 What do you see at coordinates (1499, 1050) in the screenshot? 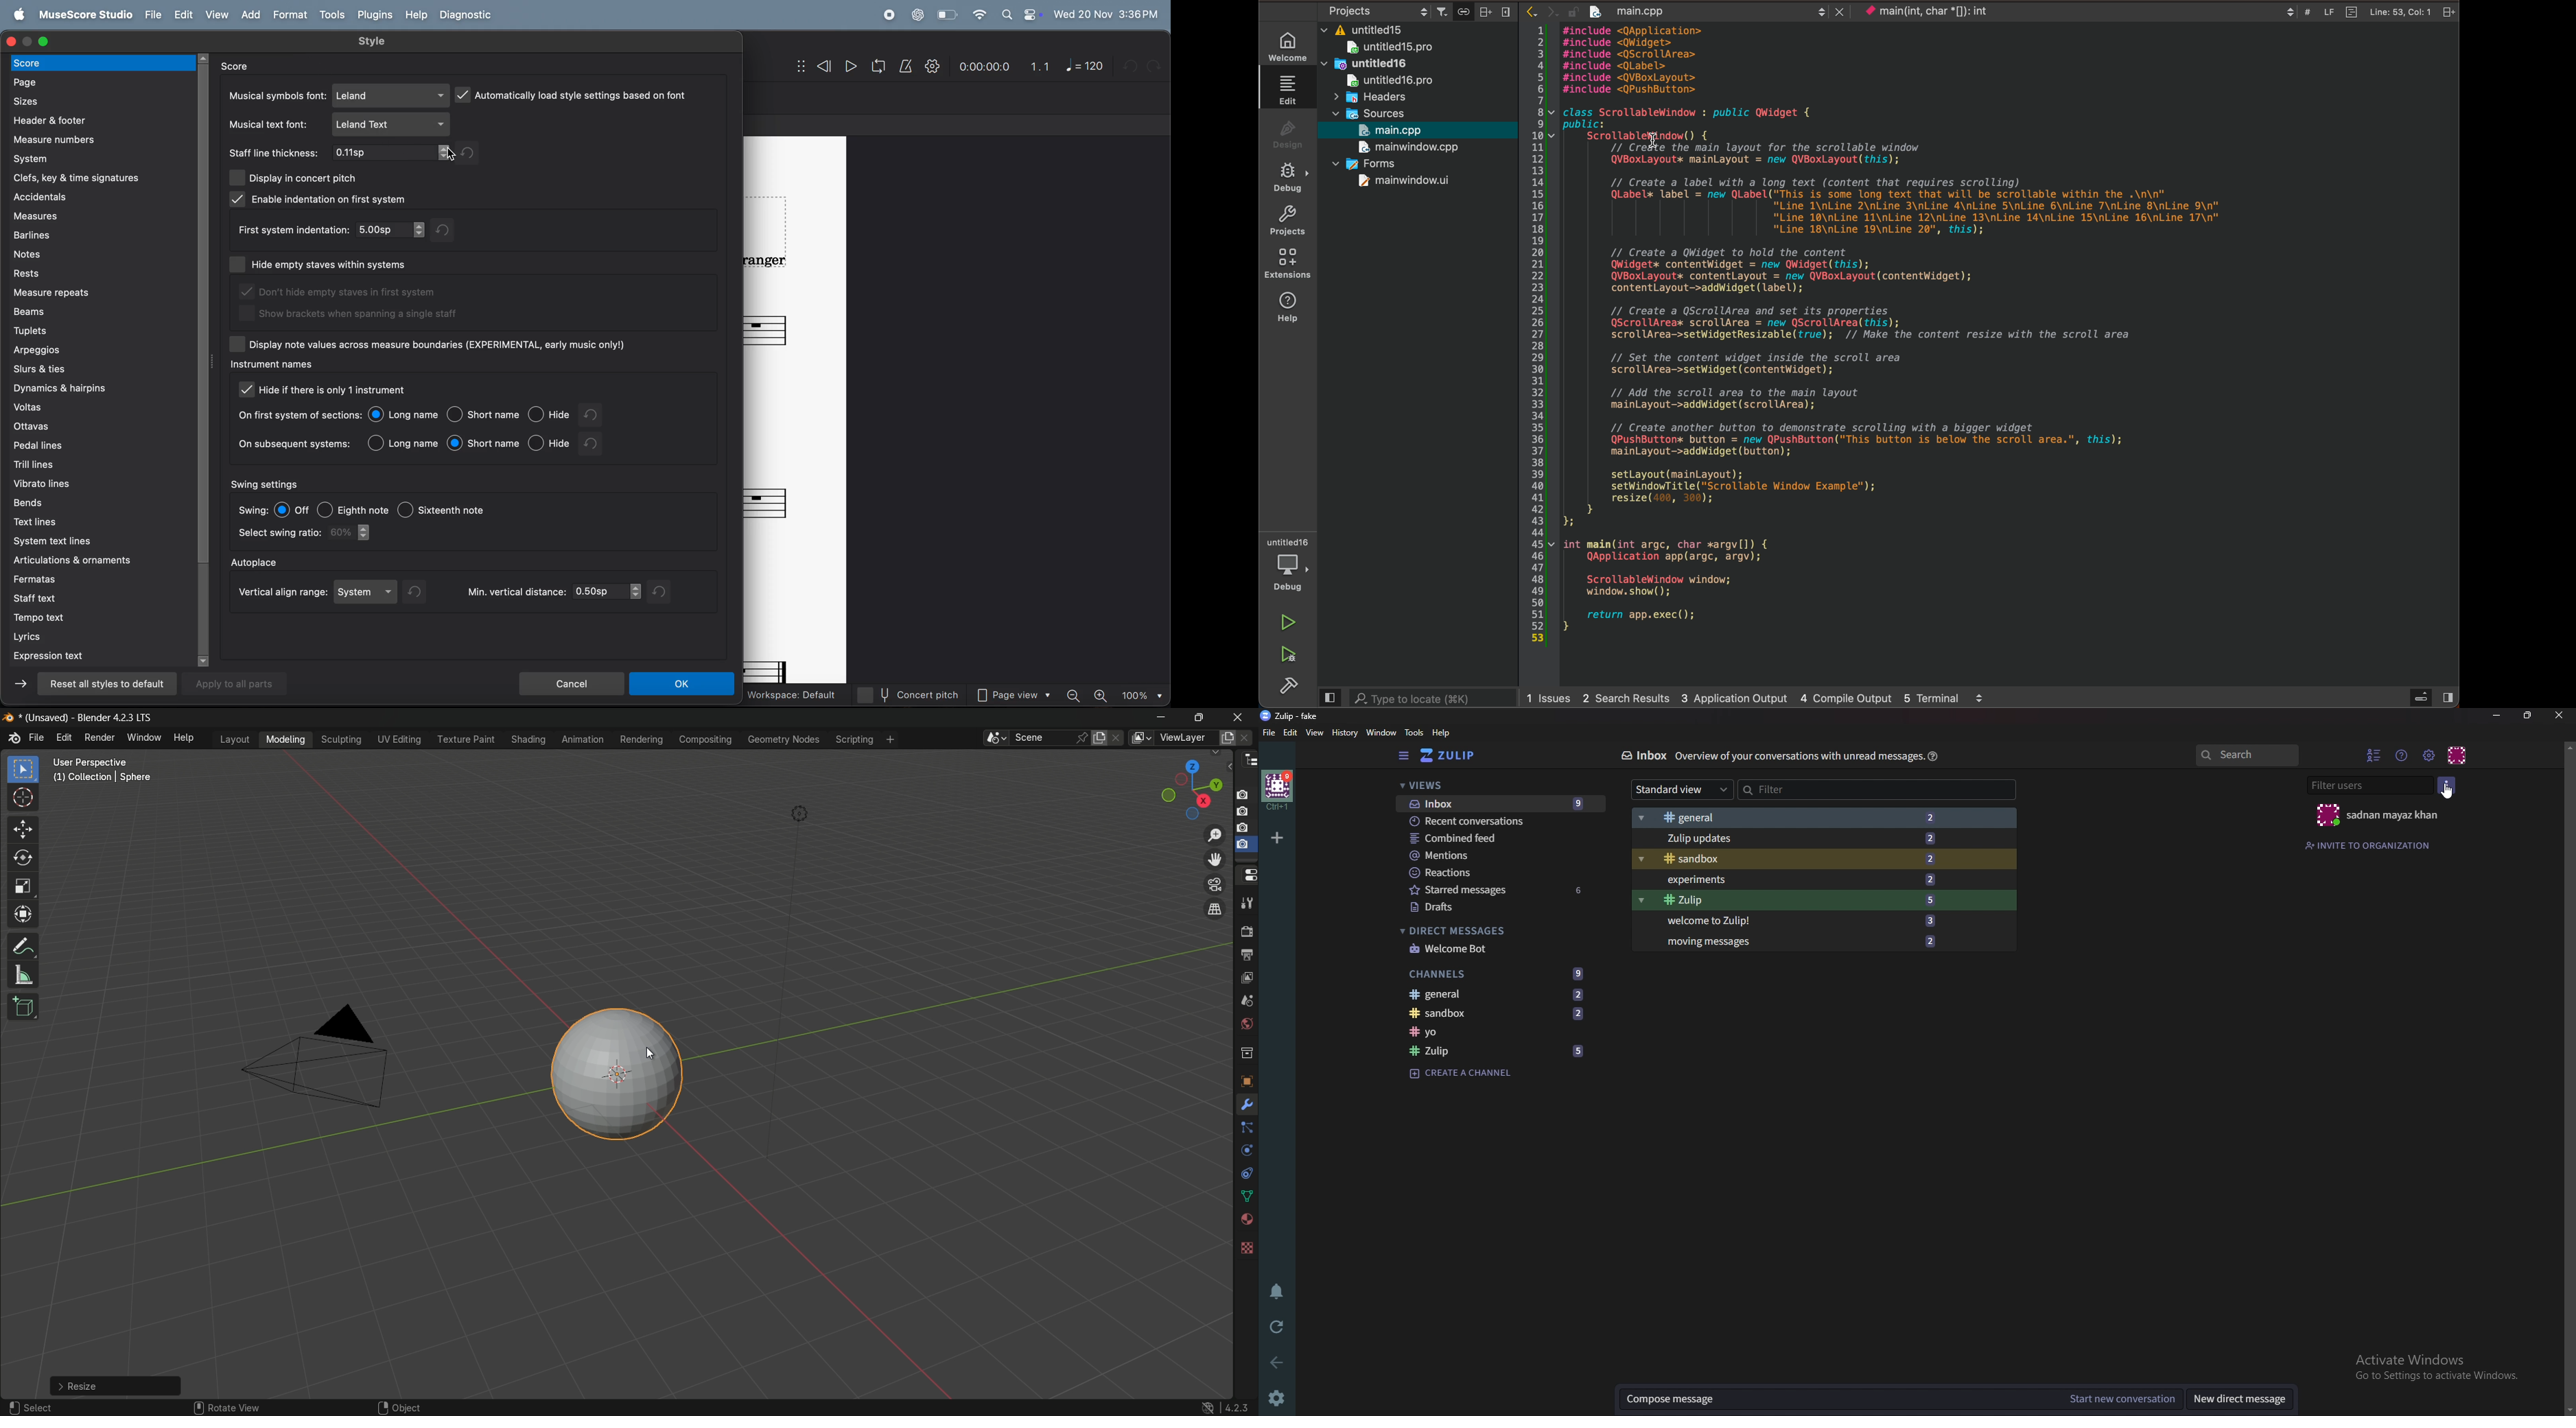
I see `Zulip` at bounding box center [1499, 1050].